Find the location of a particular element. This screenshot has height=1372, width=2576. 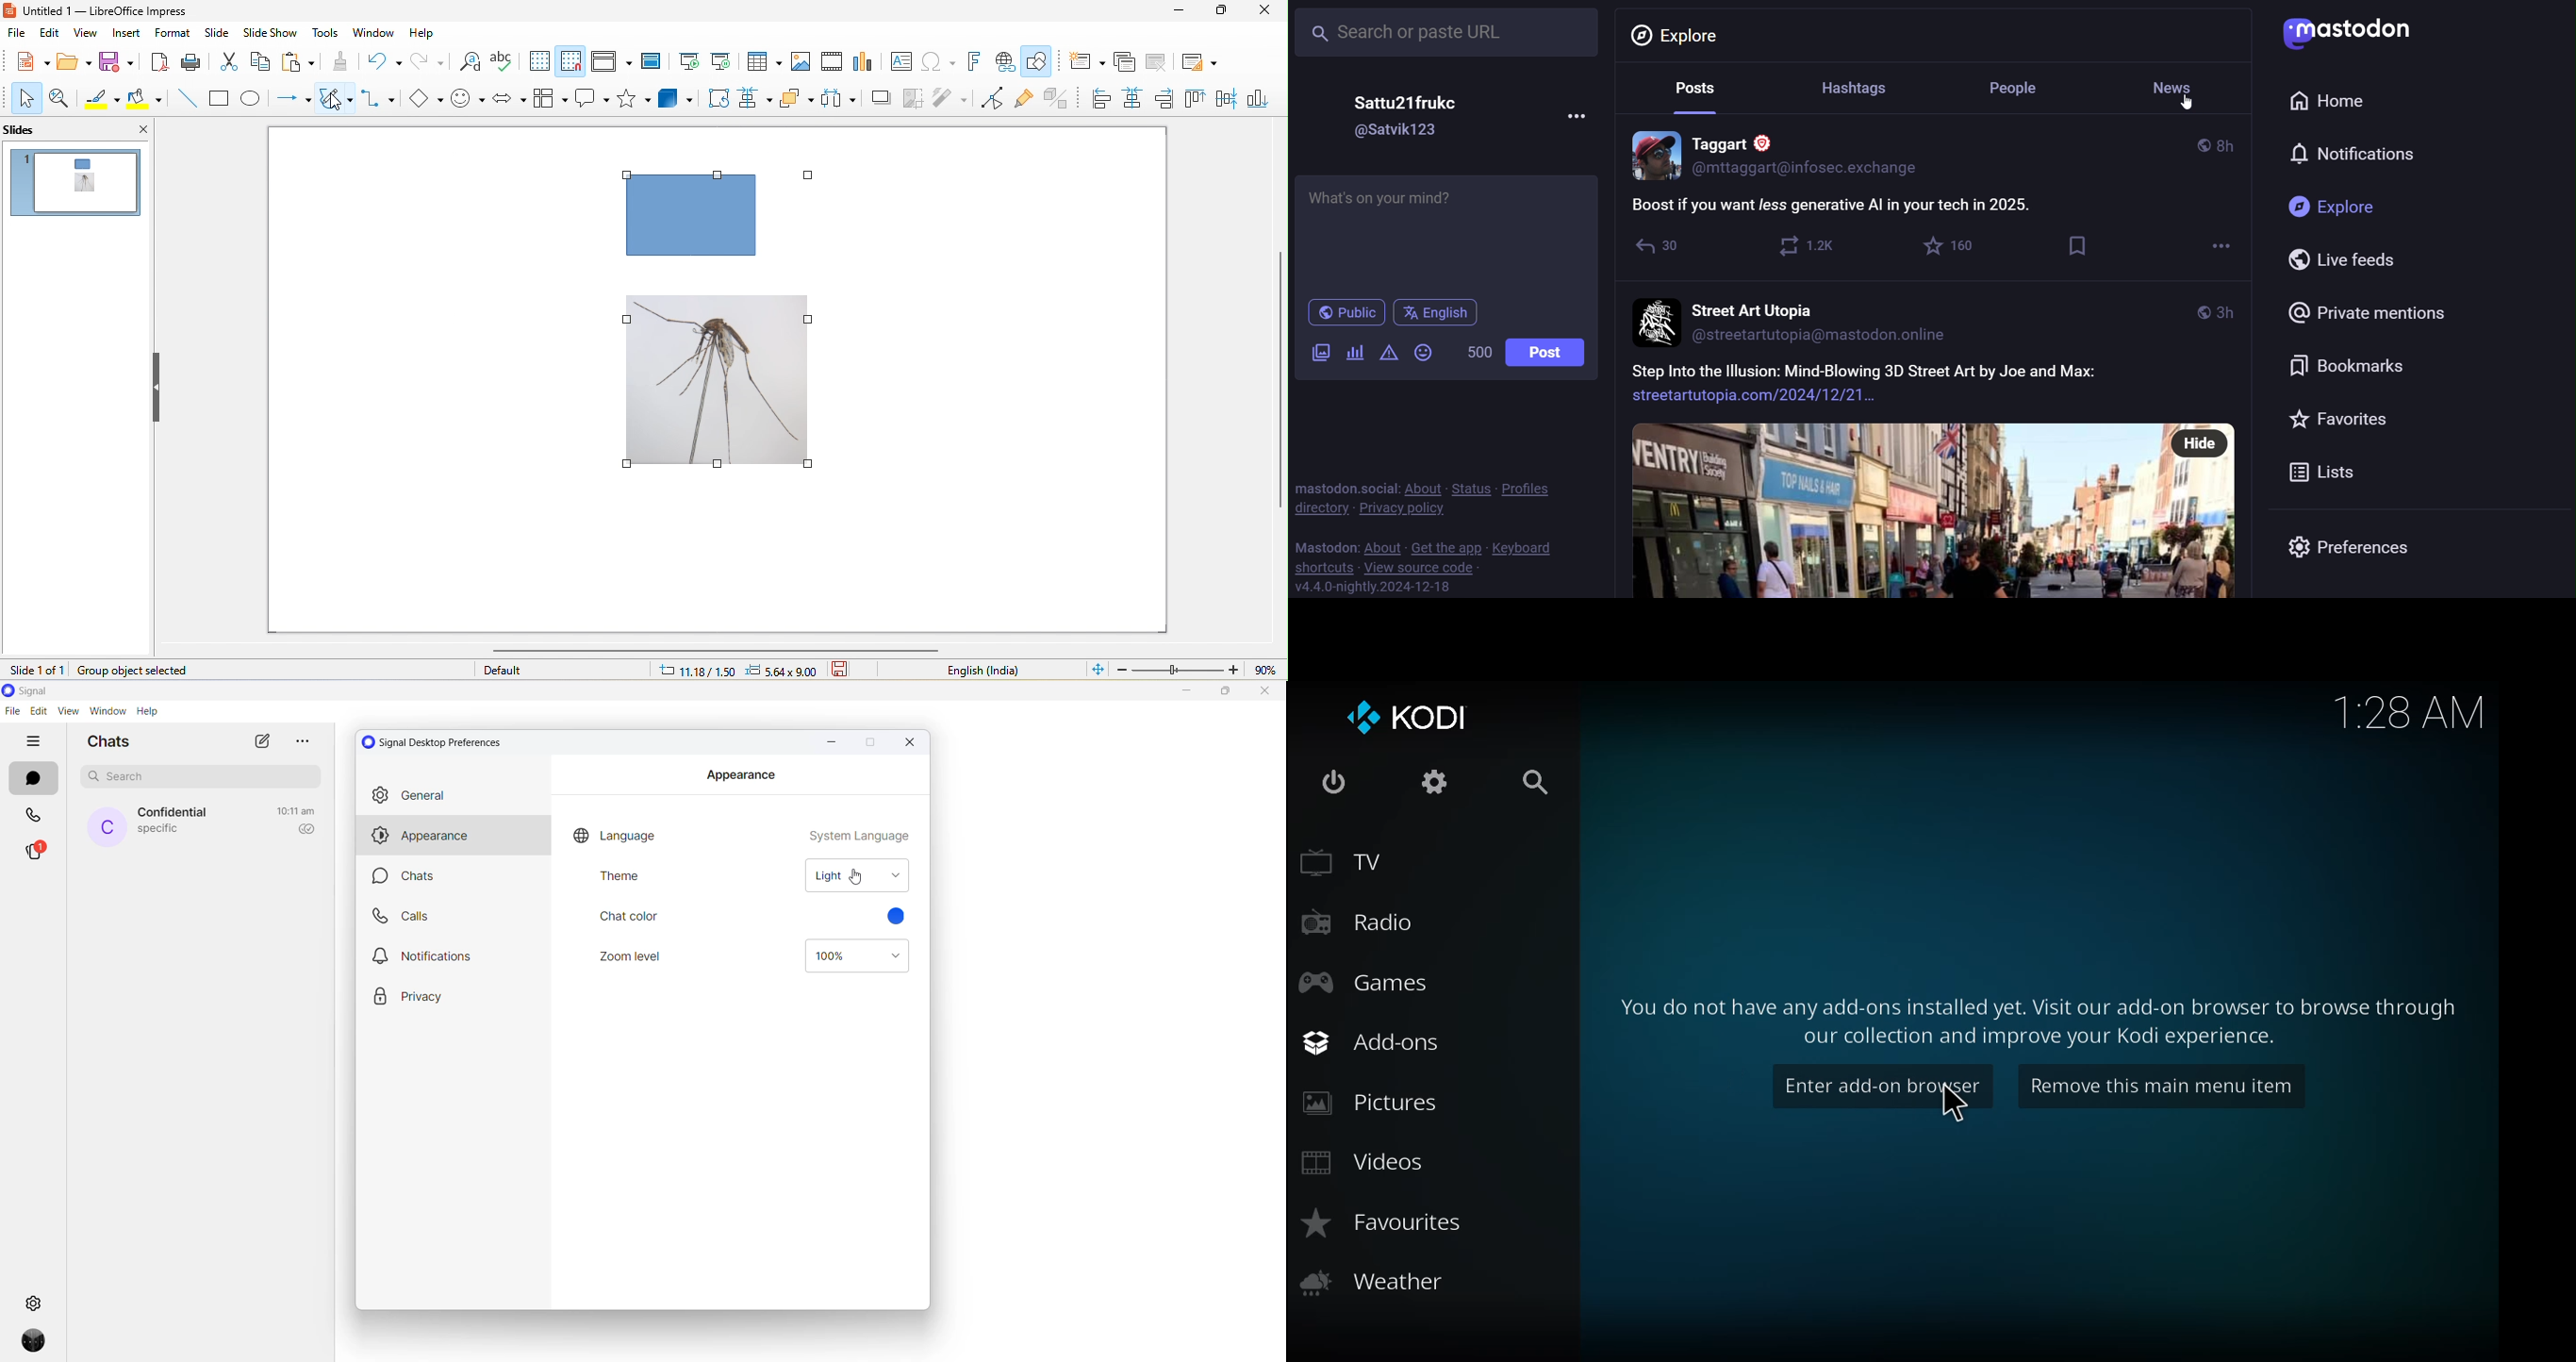

explore is located at coordinates (2333, 207).